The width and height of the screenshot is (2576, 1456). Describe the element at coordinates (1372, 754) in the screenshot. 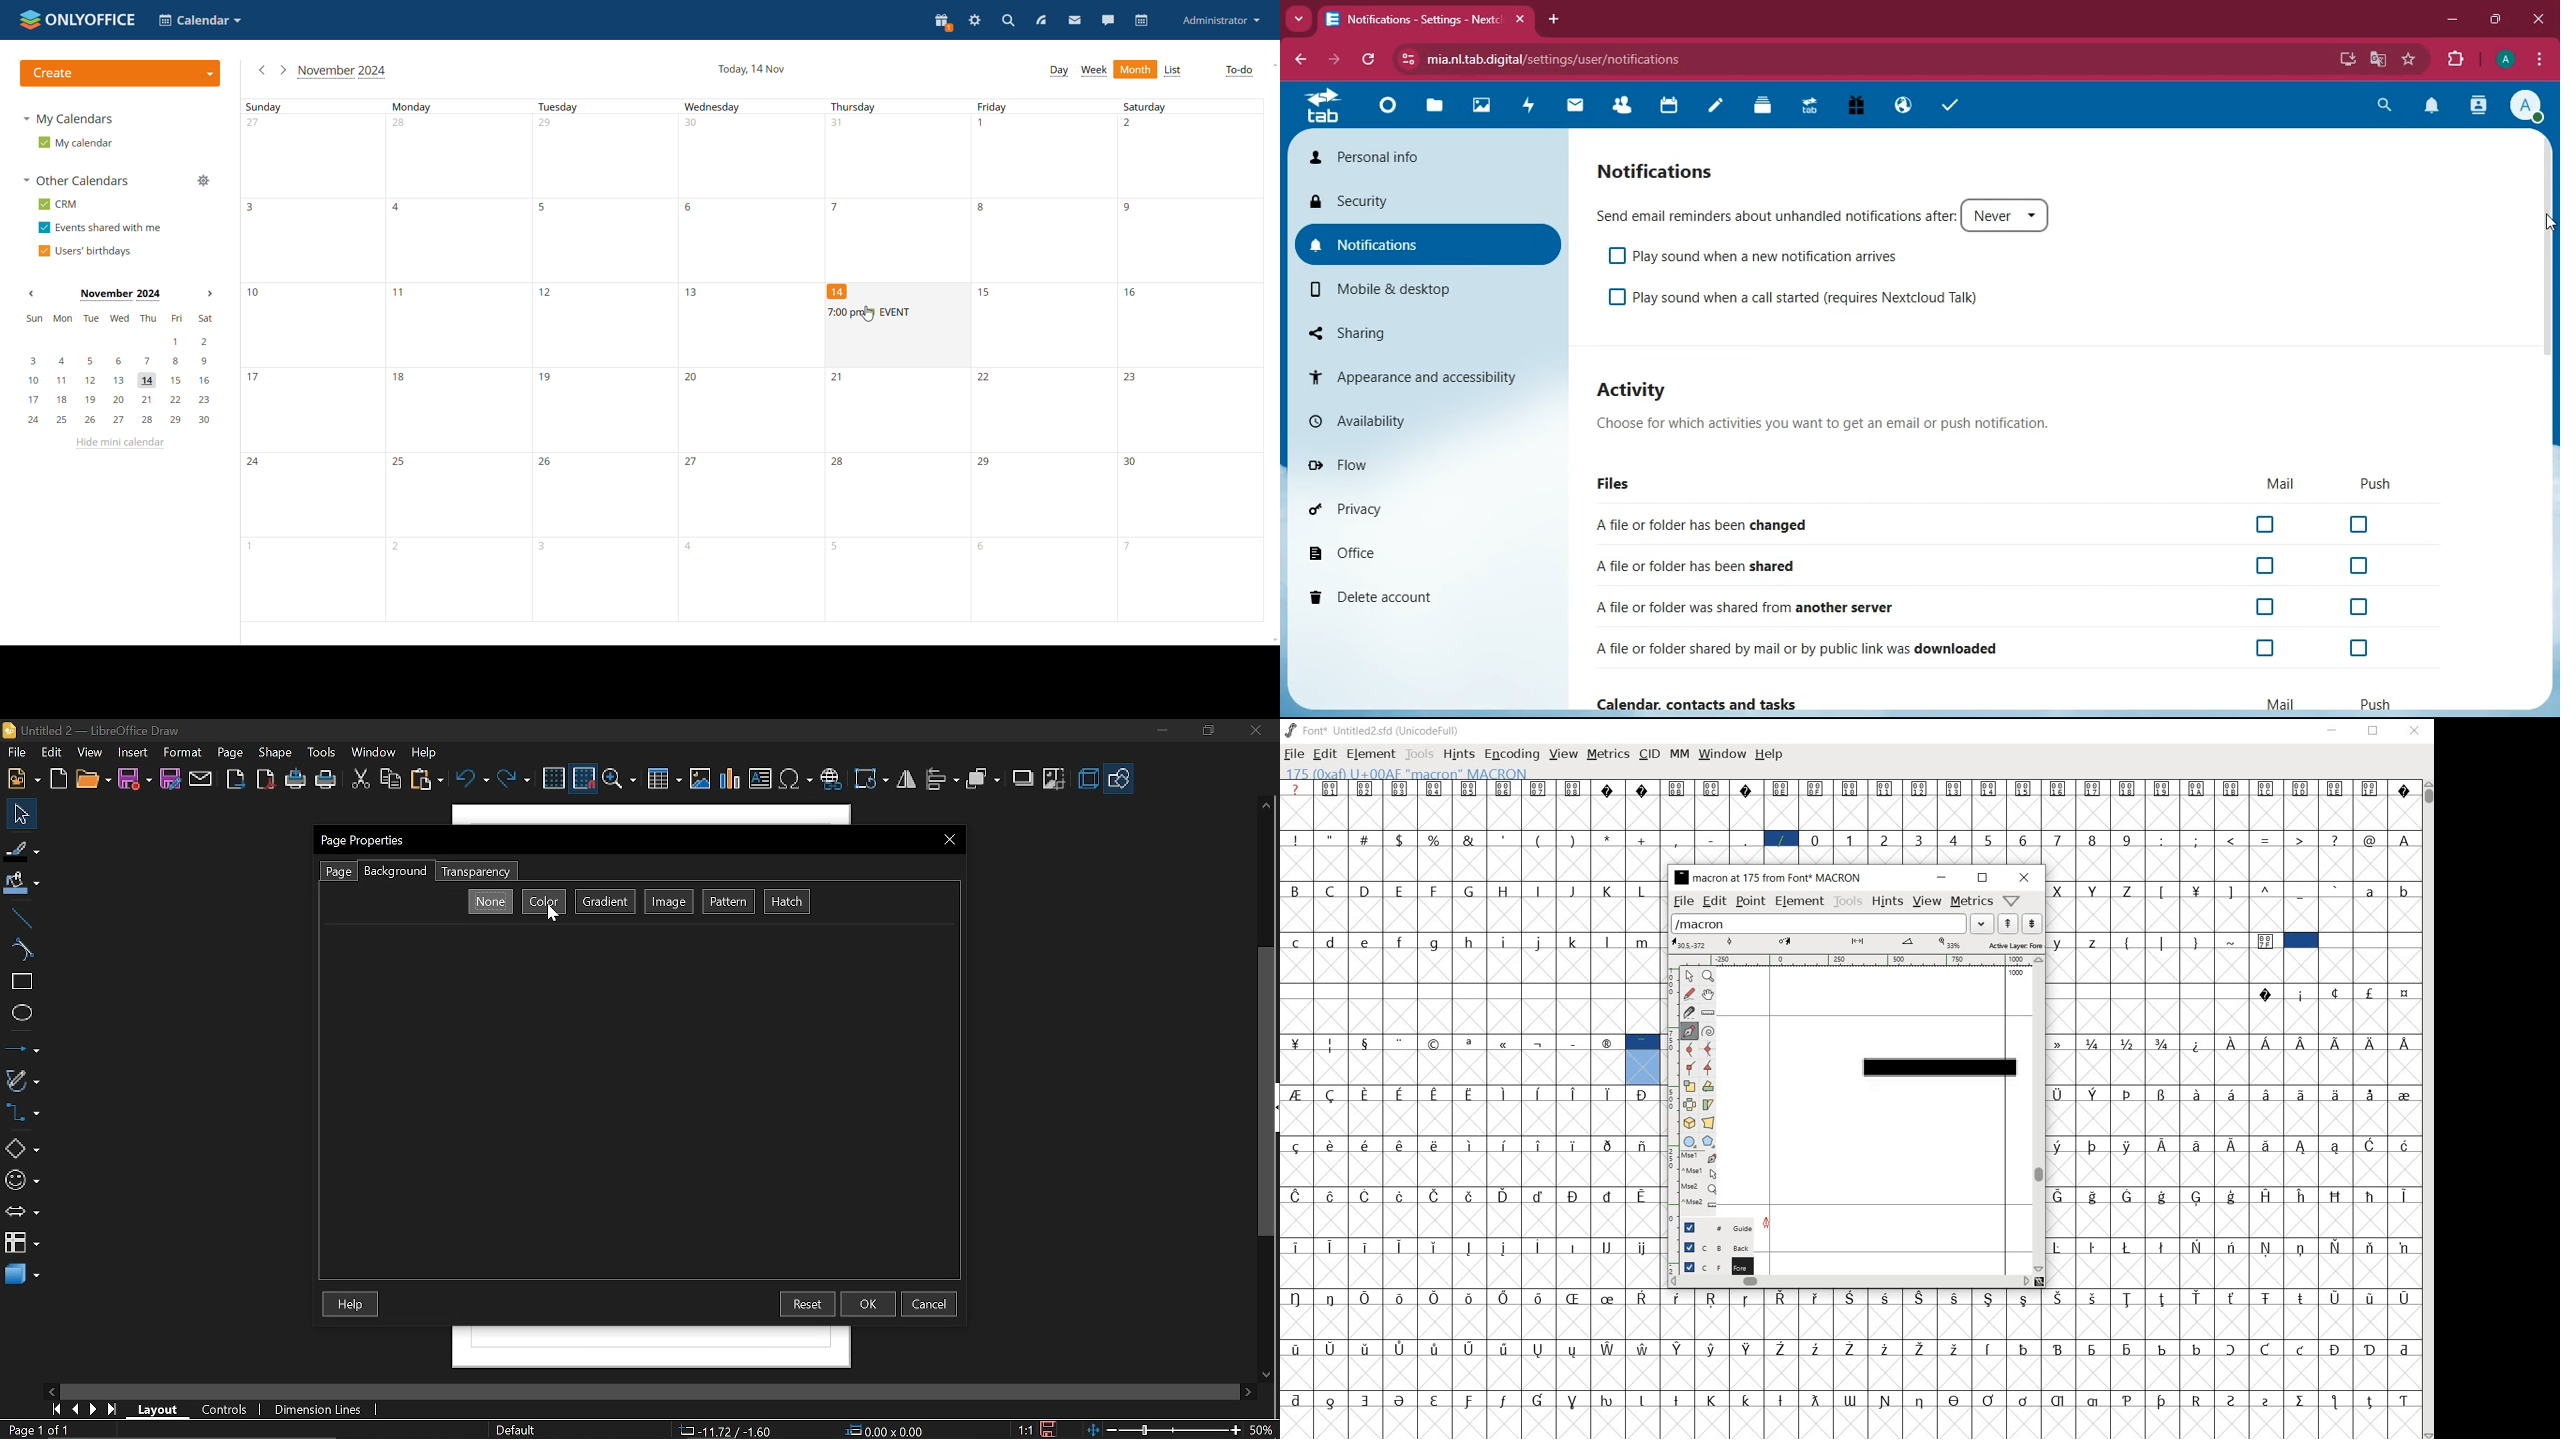

I see `element` at that location.